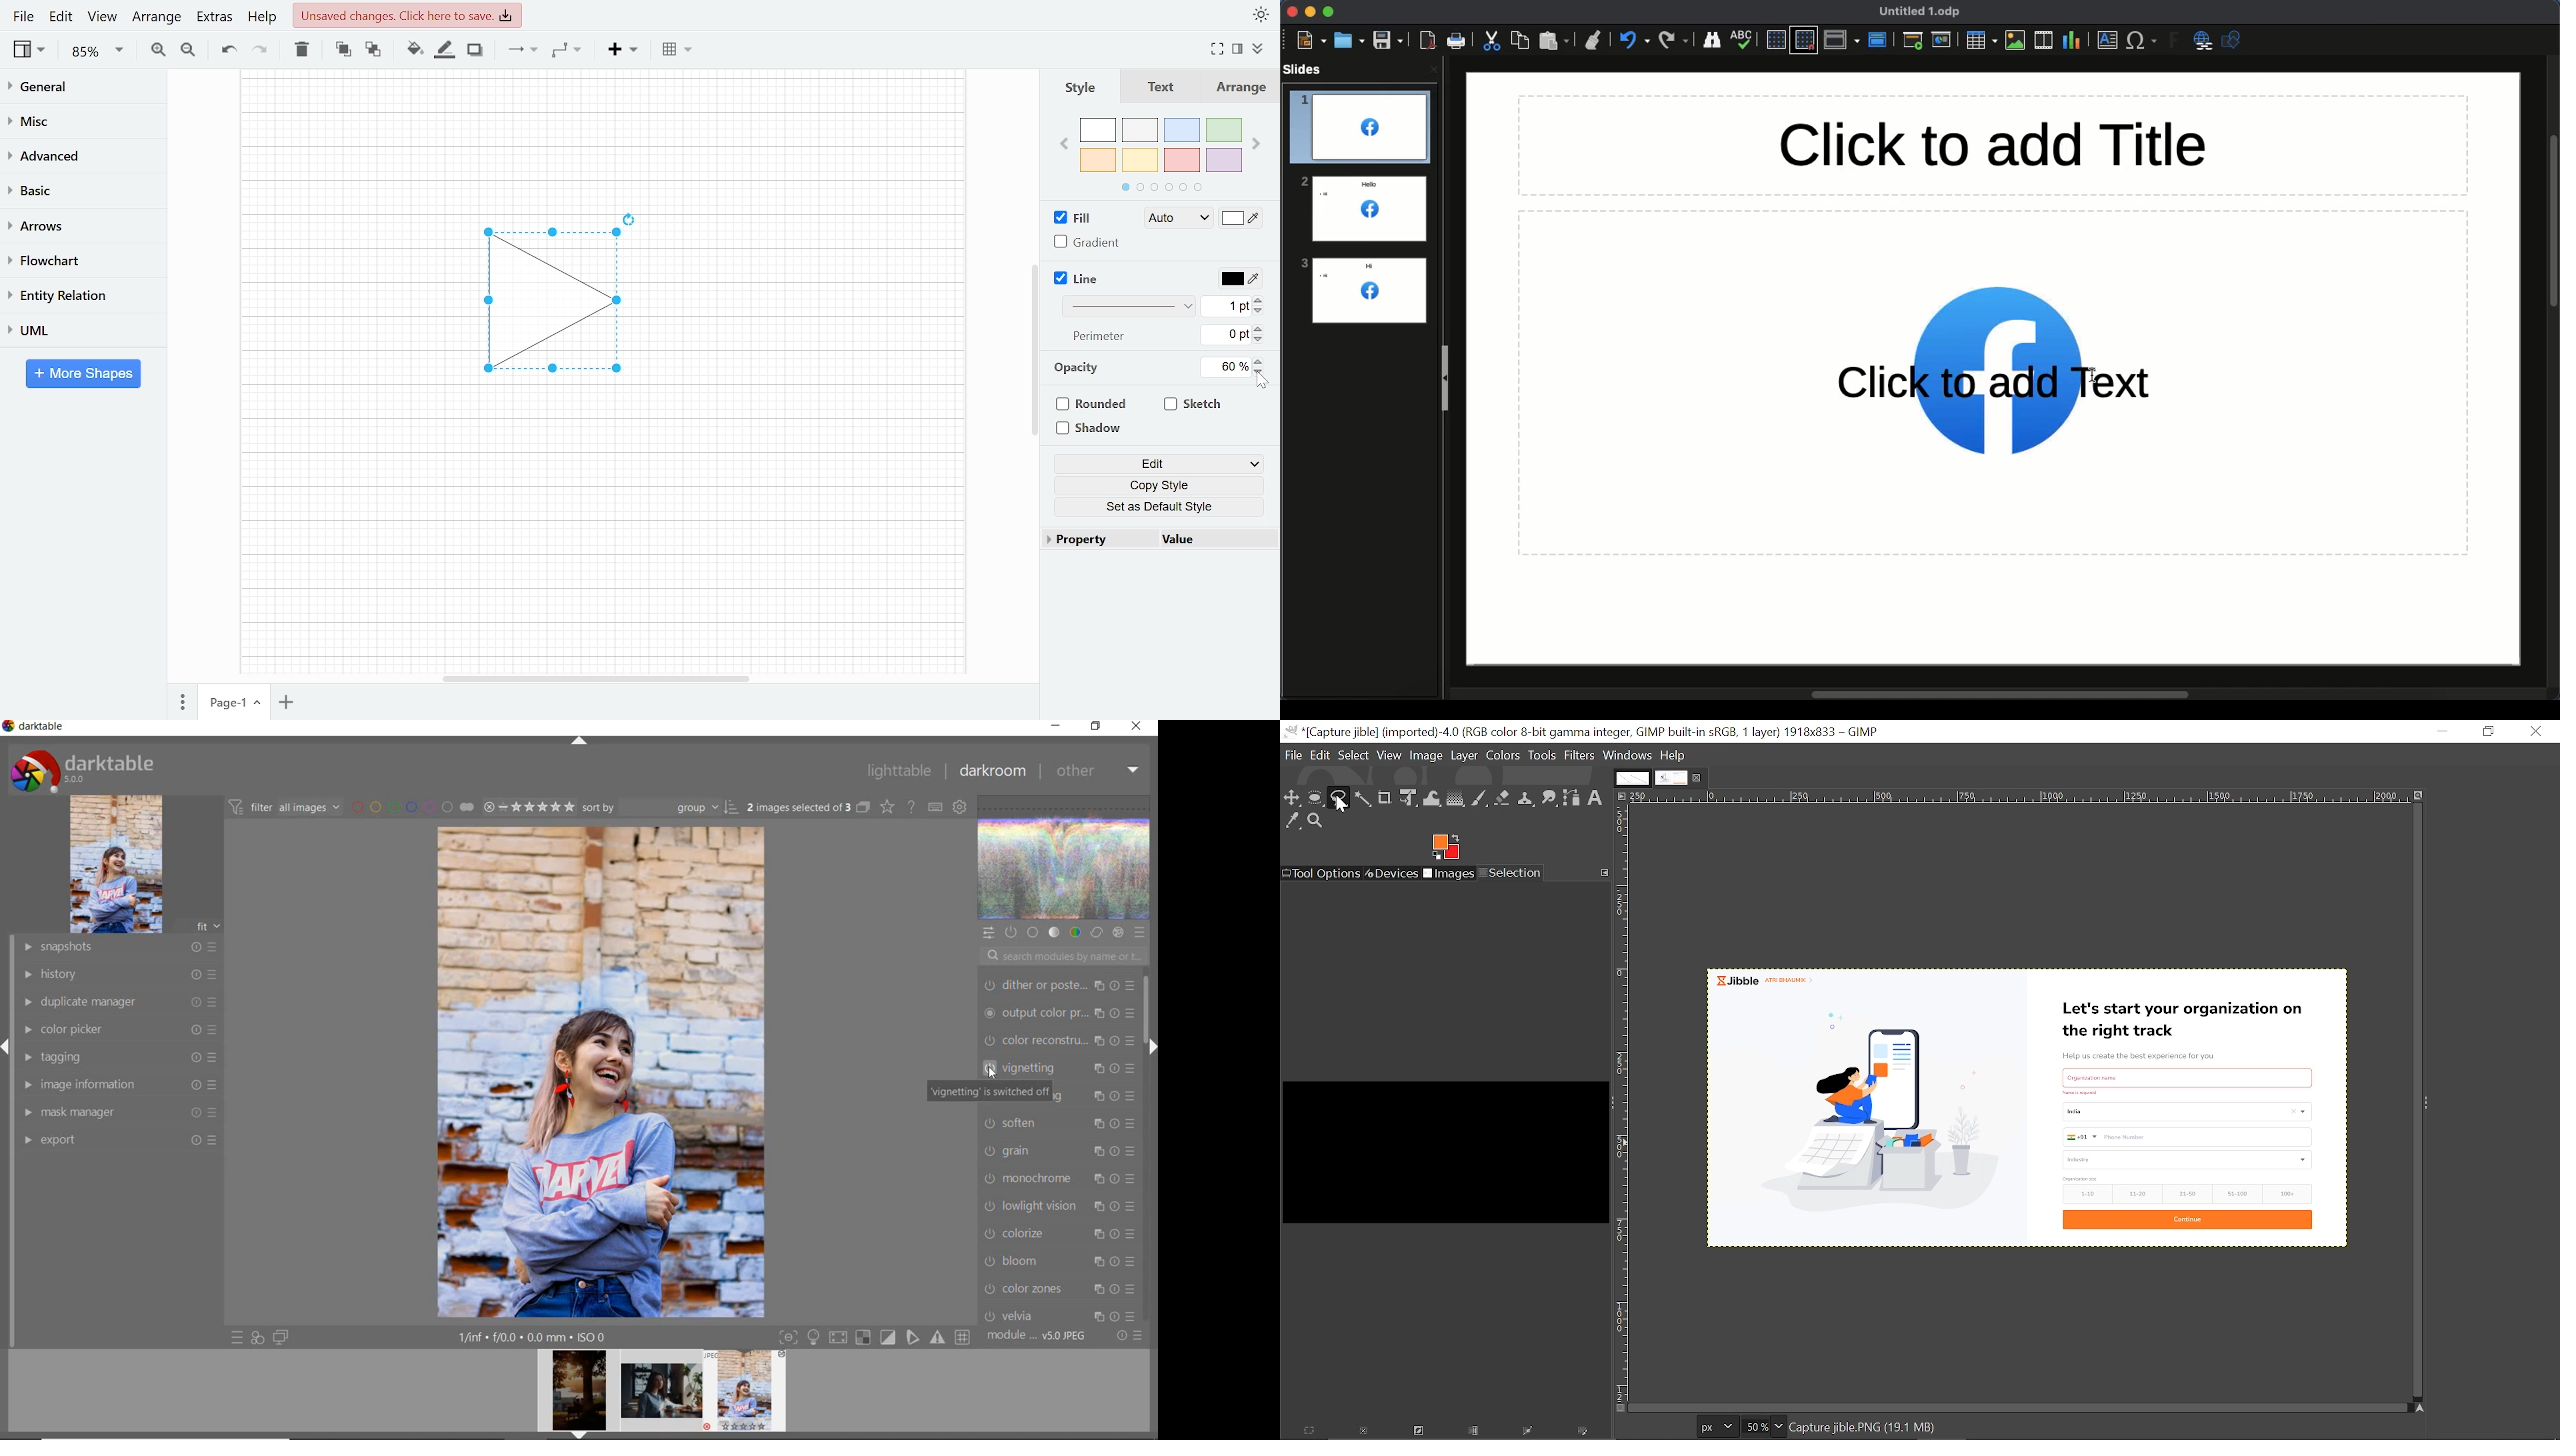 Image resolution: width=2576 pixels, height=1456 pixels. Describe the element at coordinates (875, 1336) in the screenshot. I see `toggle modes` at that location.